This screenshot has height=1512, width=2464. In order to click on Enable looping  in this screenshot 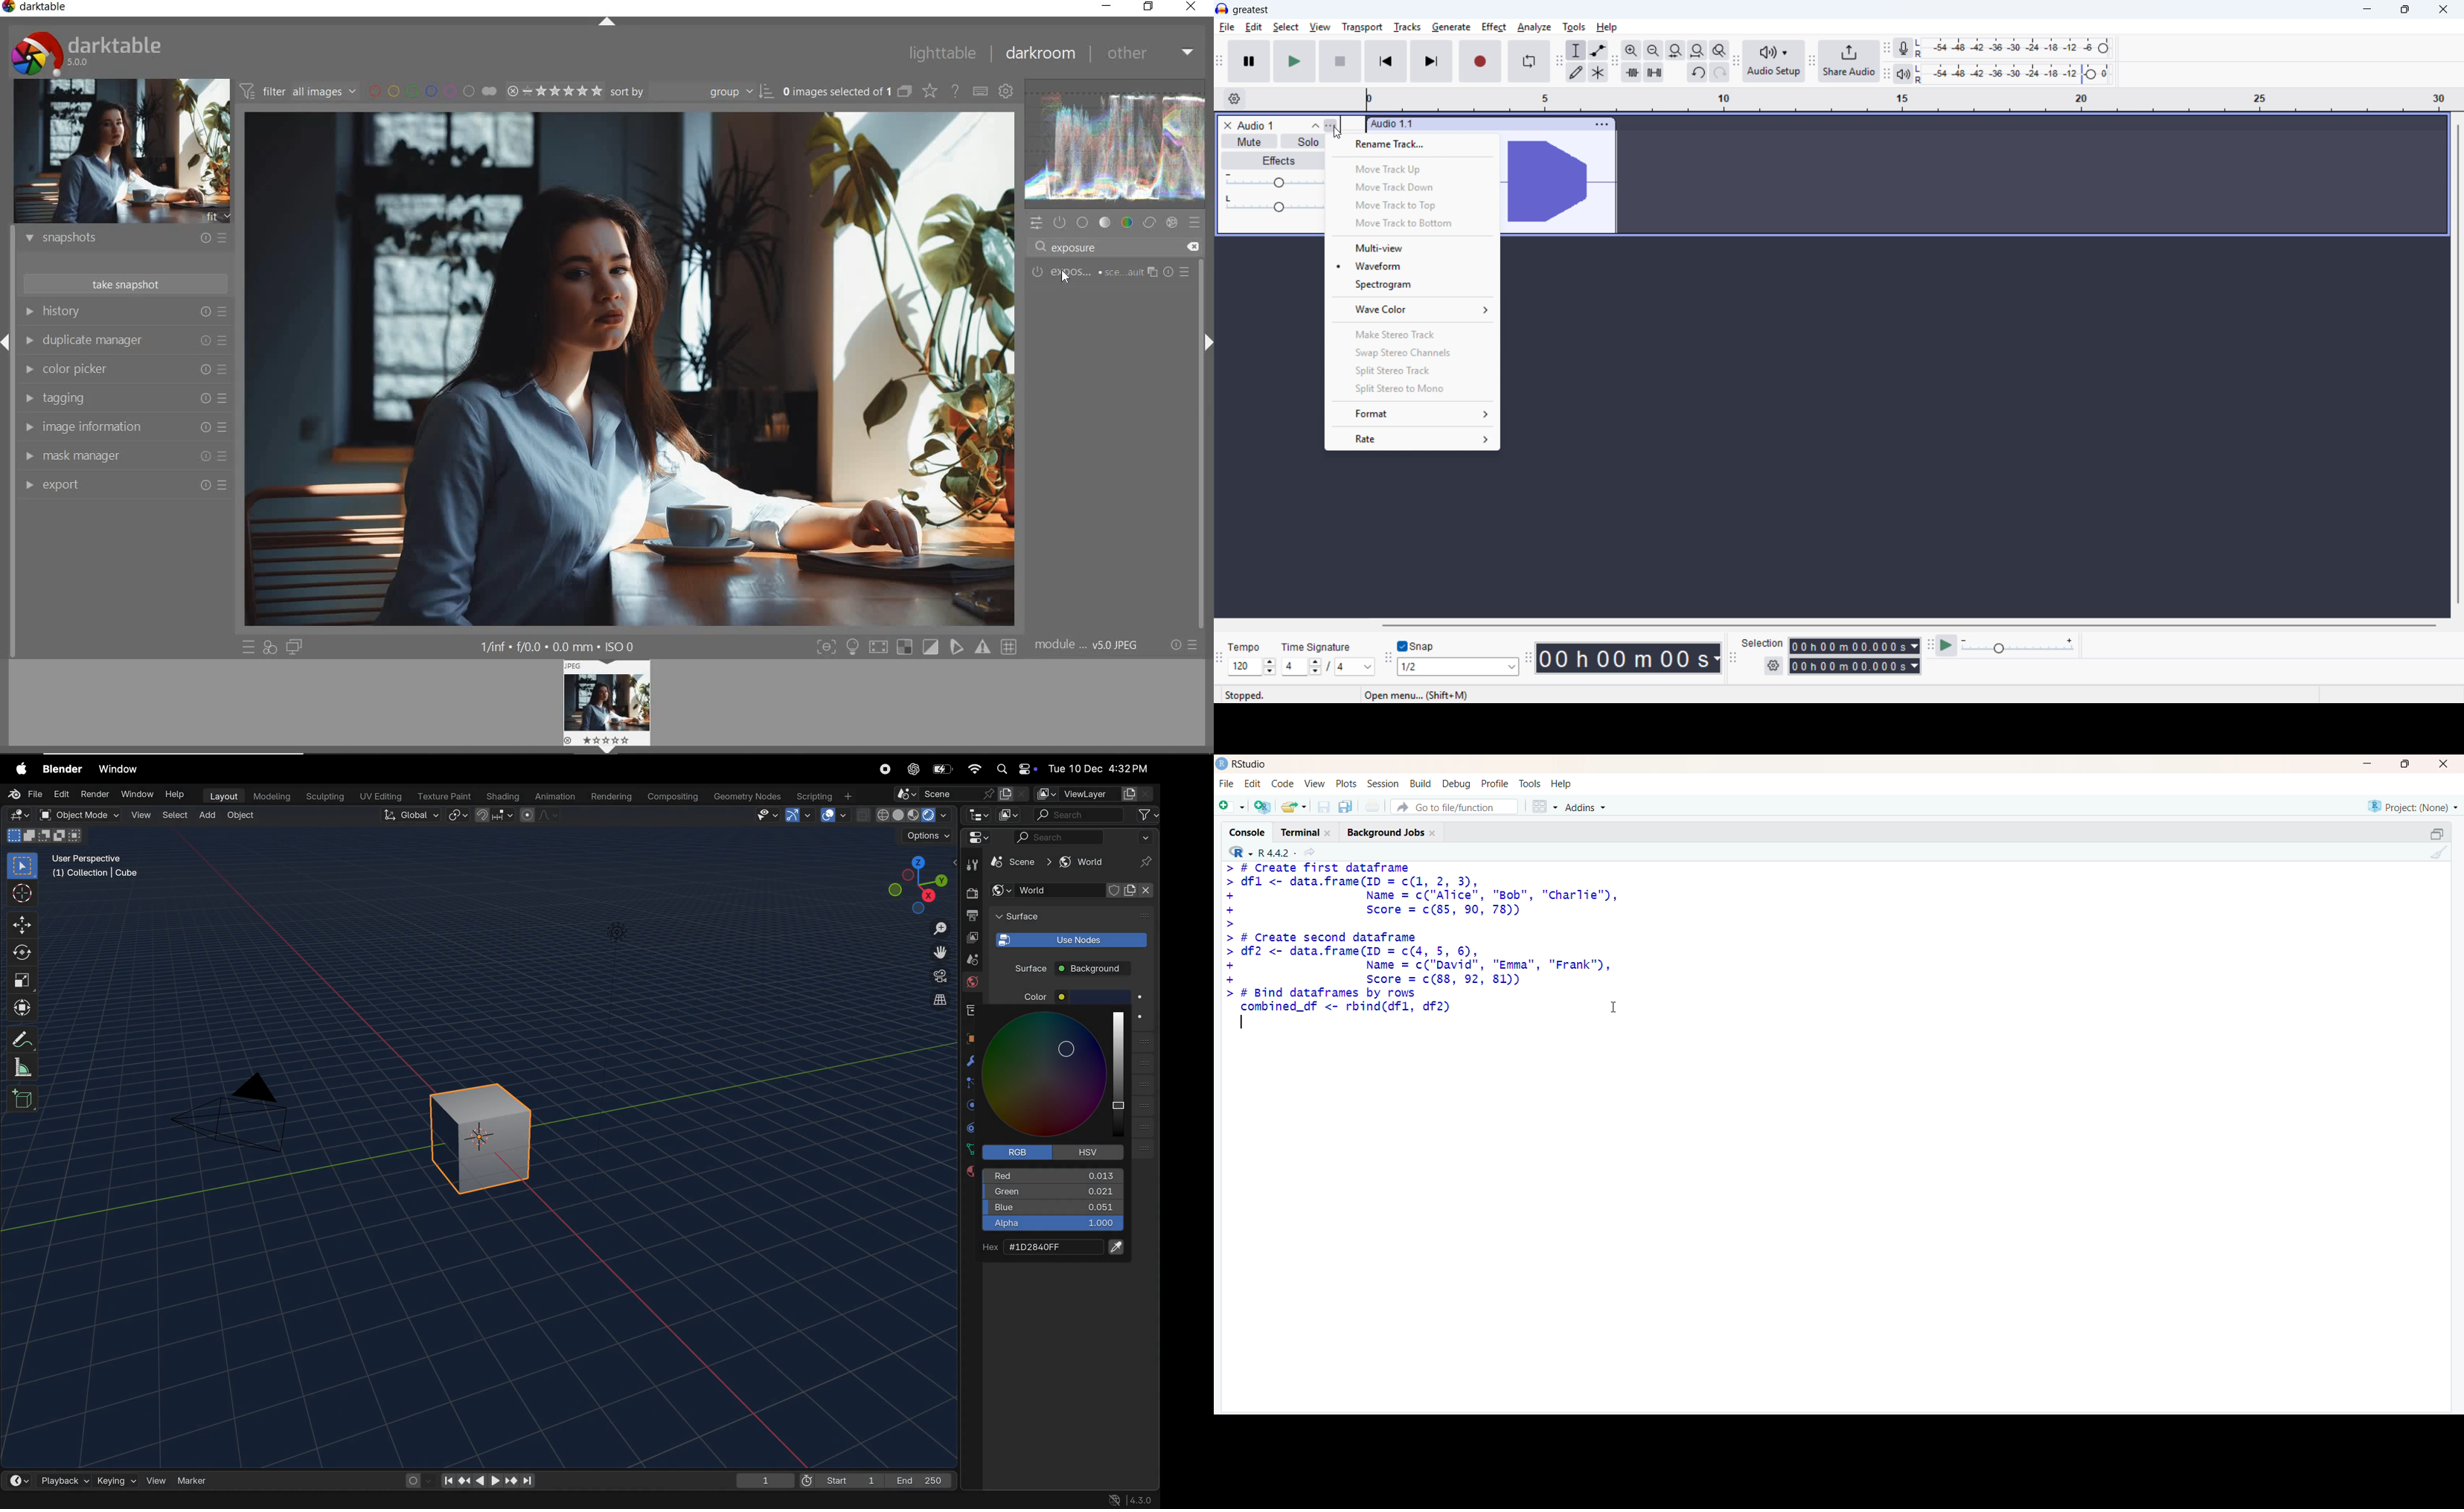, I will do `click(1528, 62)`.